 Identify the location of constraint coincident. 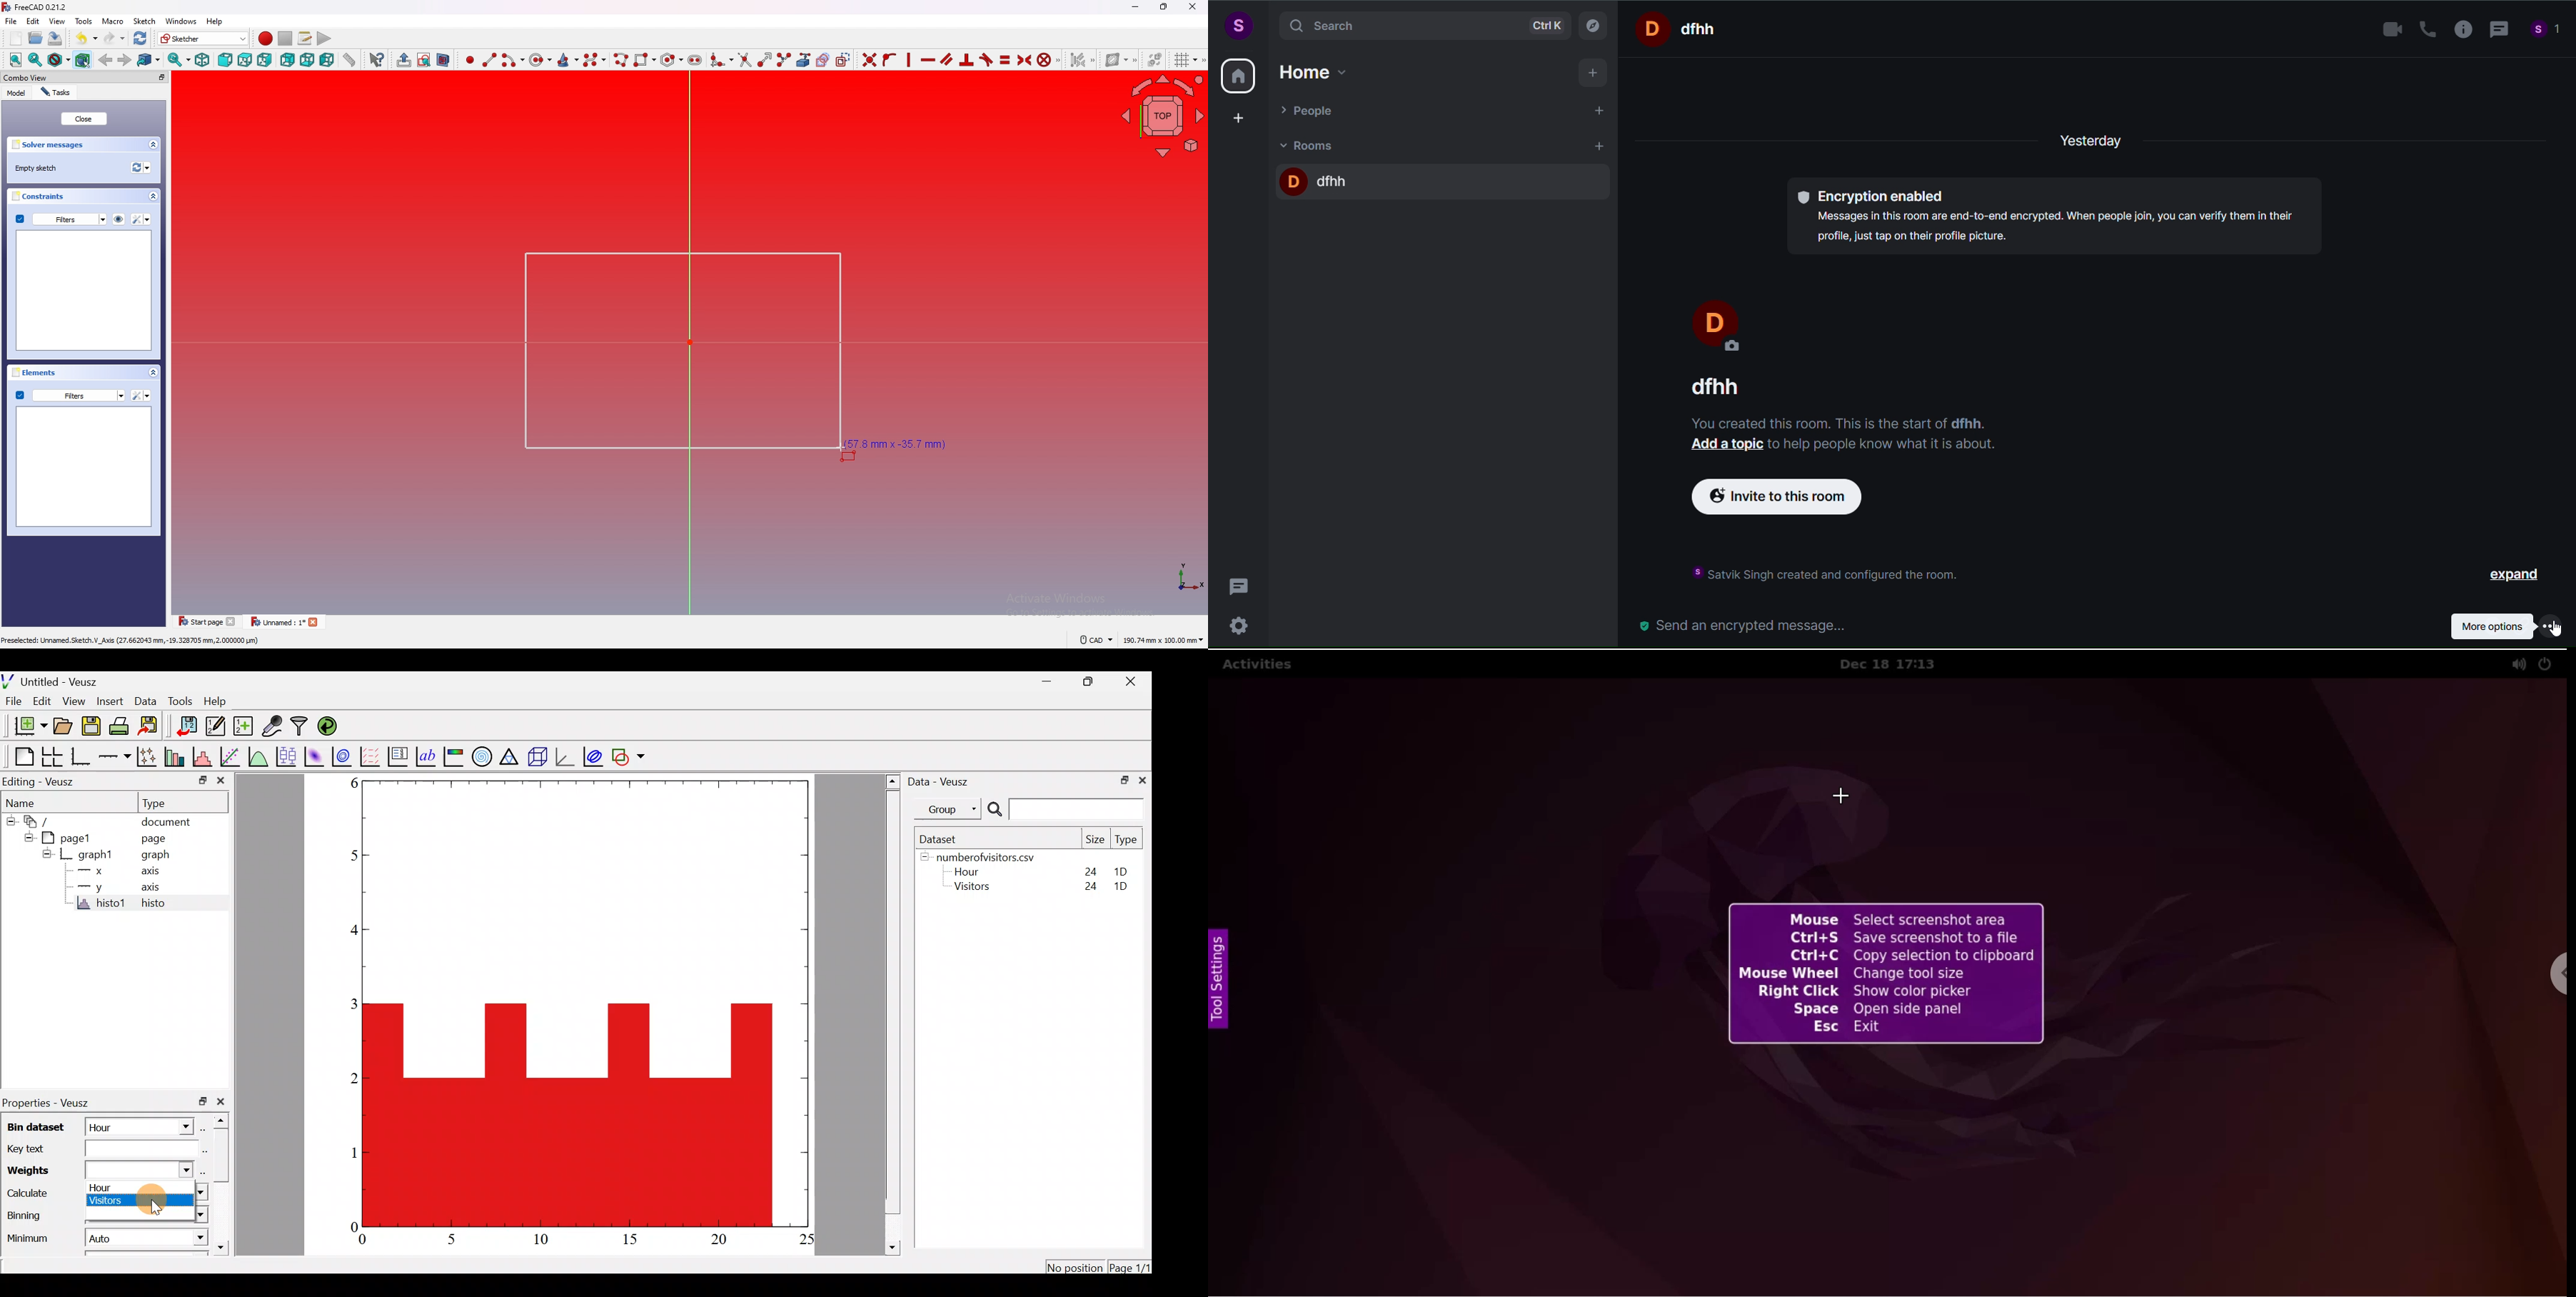
(870, 59).